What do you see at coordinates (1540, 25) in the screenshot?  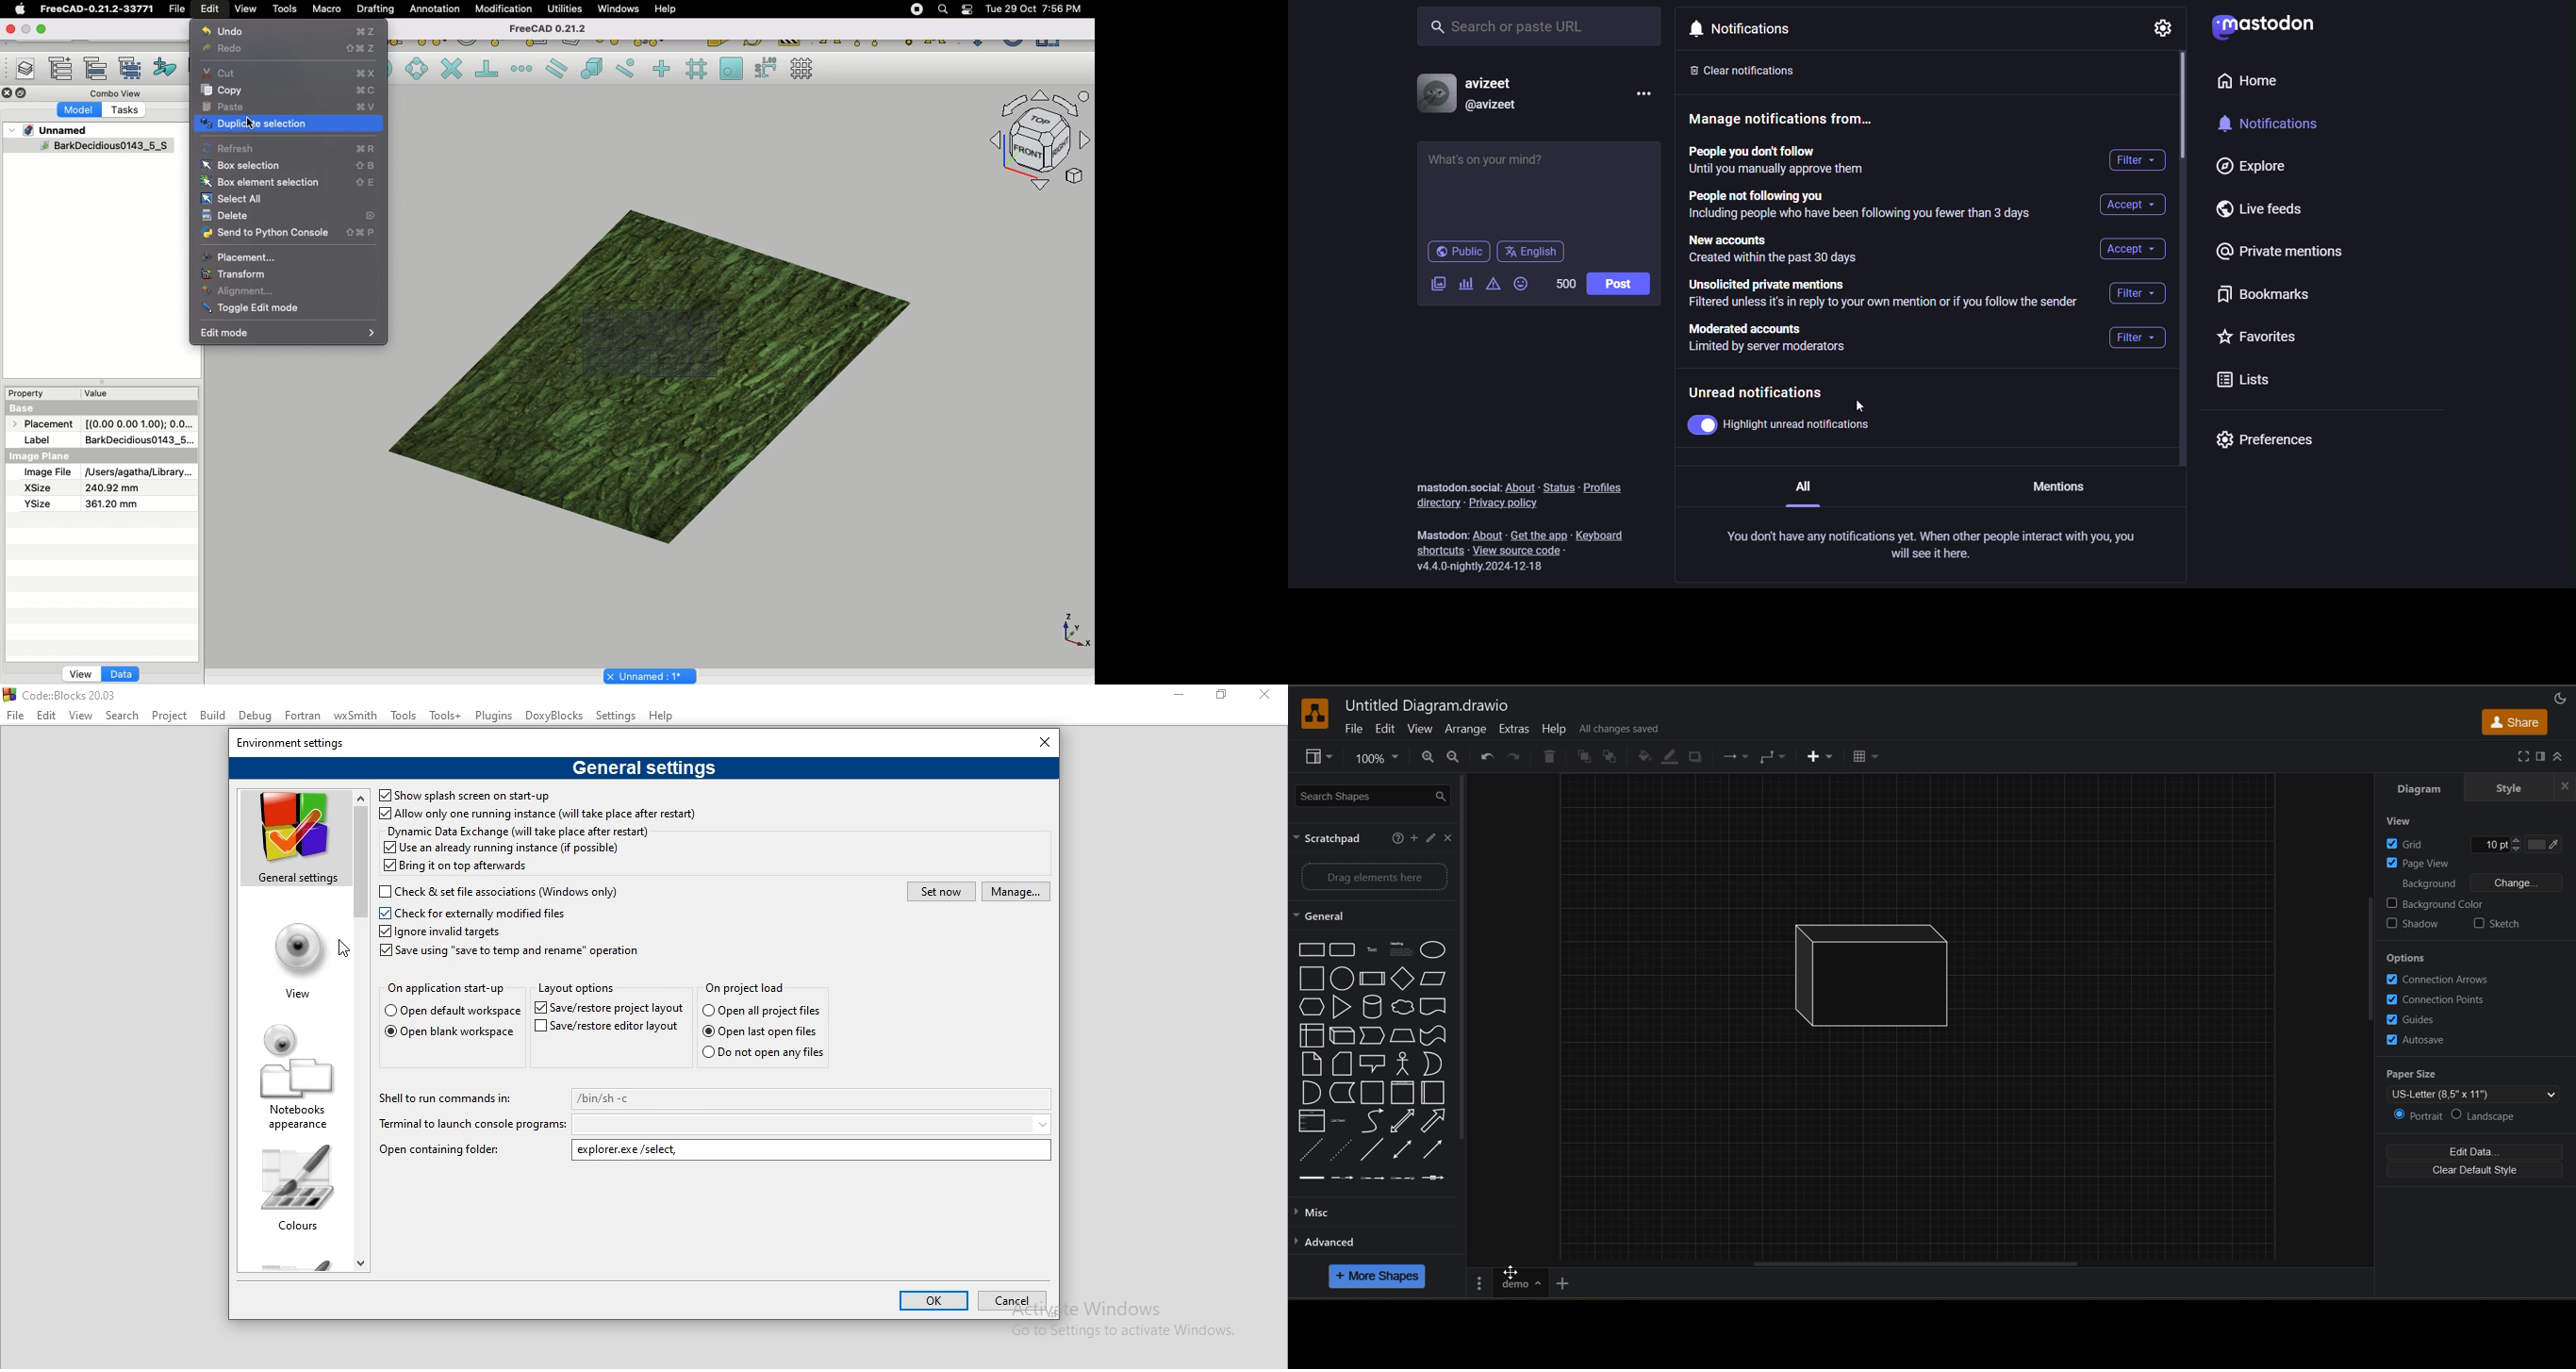 I see `search or paste URL` at bounding box center [1540, 25].